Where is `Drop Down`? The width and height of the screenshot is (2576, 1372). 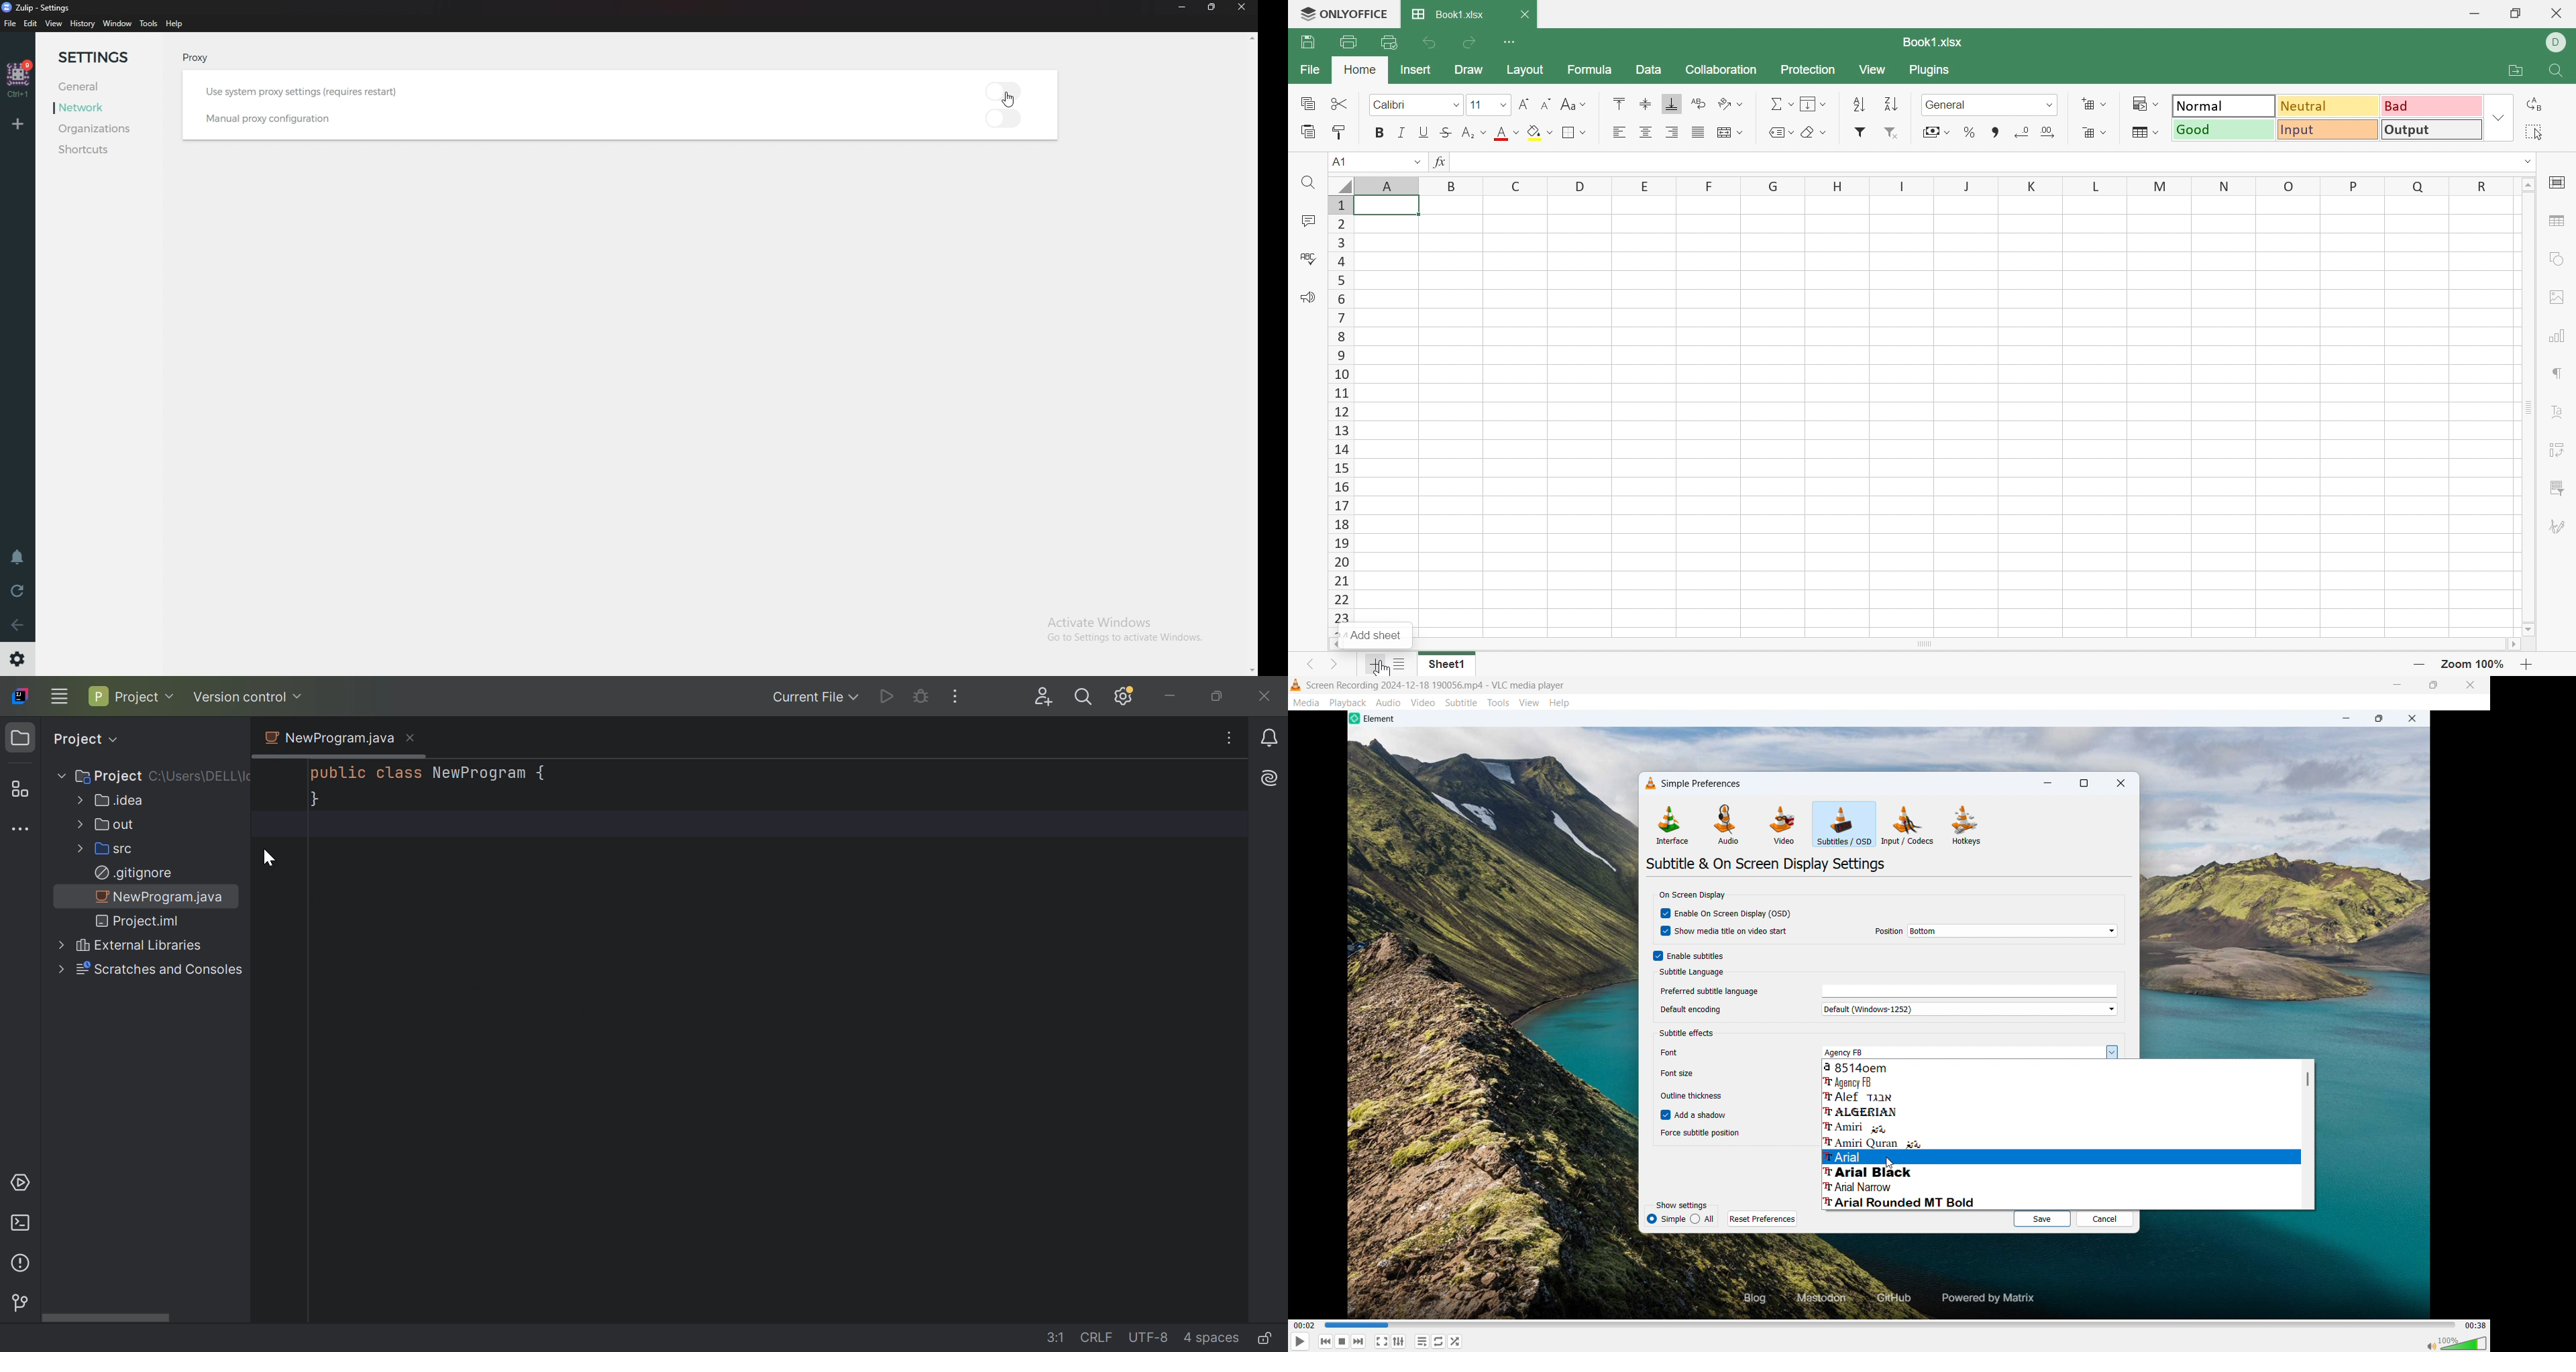 Drop Down is located at coordinates (1416, 161).